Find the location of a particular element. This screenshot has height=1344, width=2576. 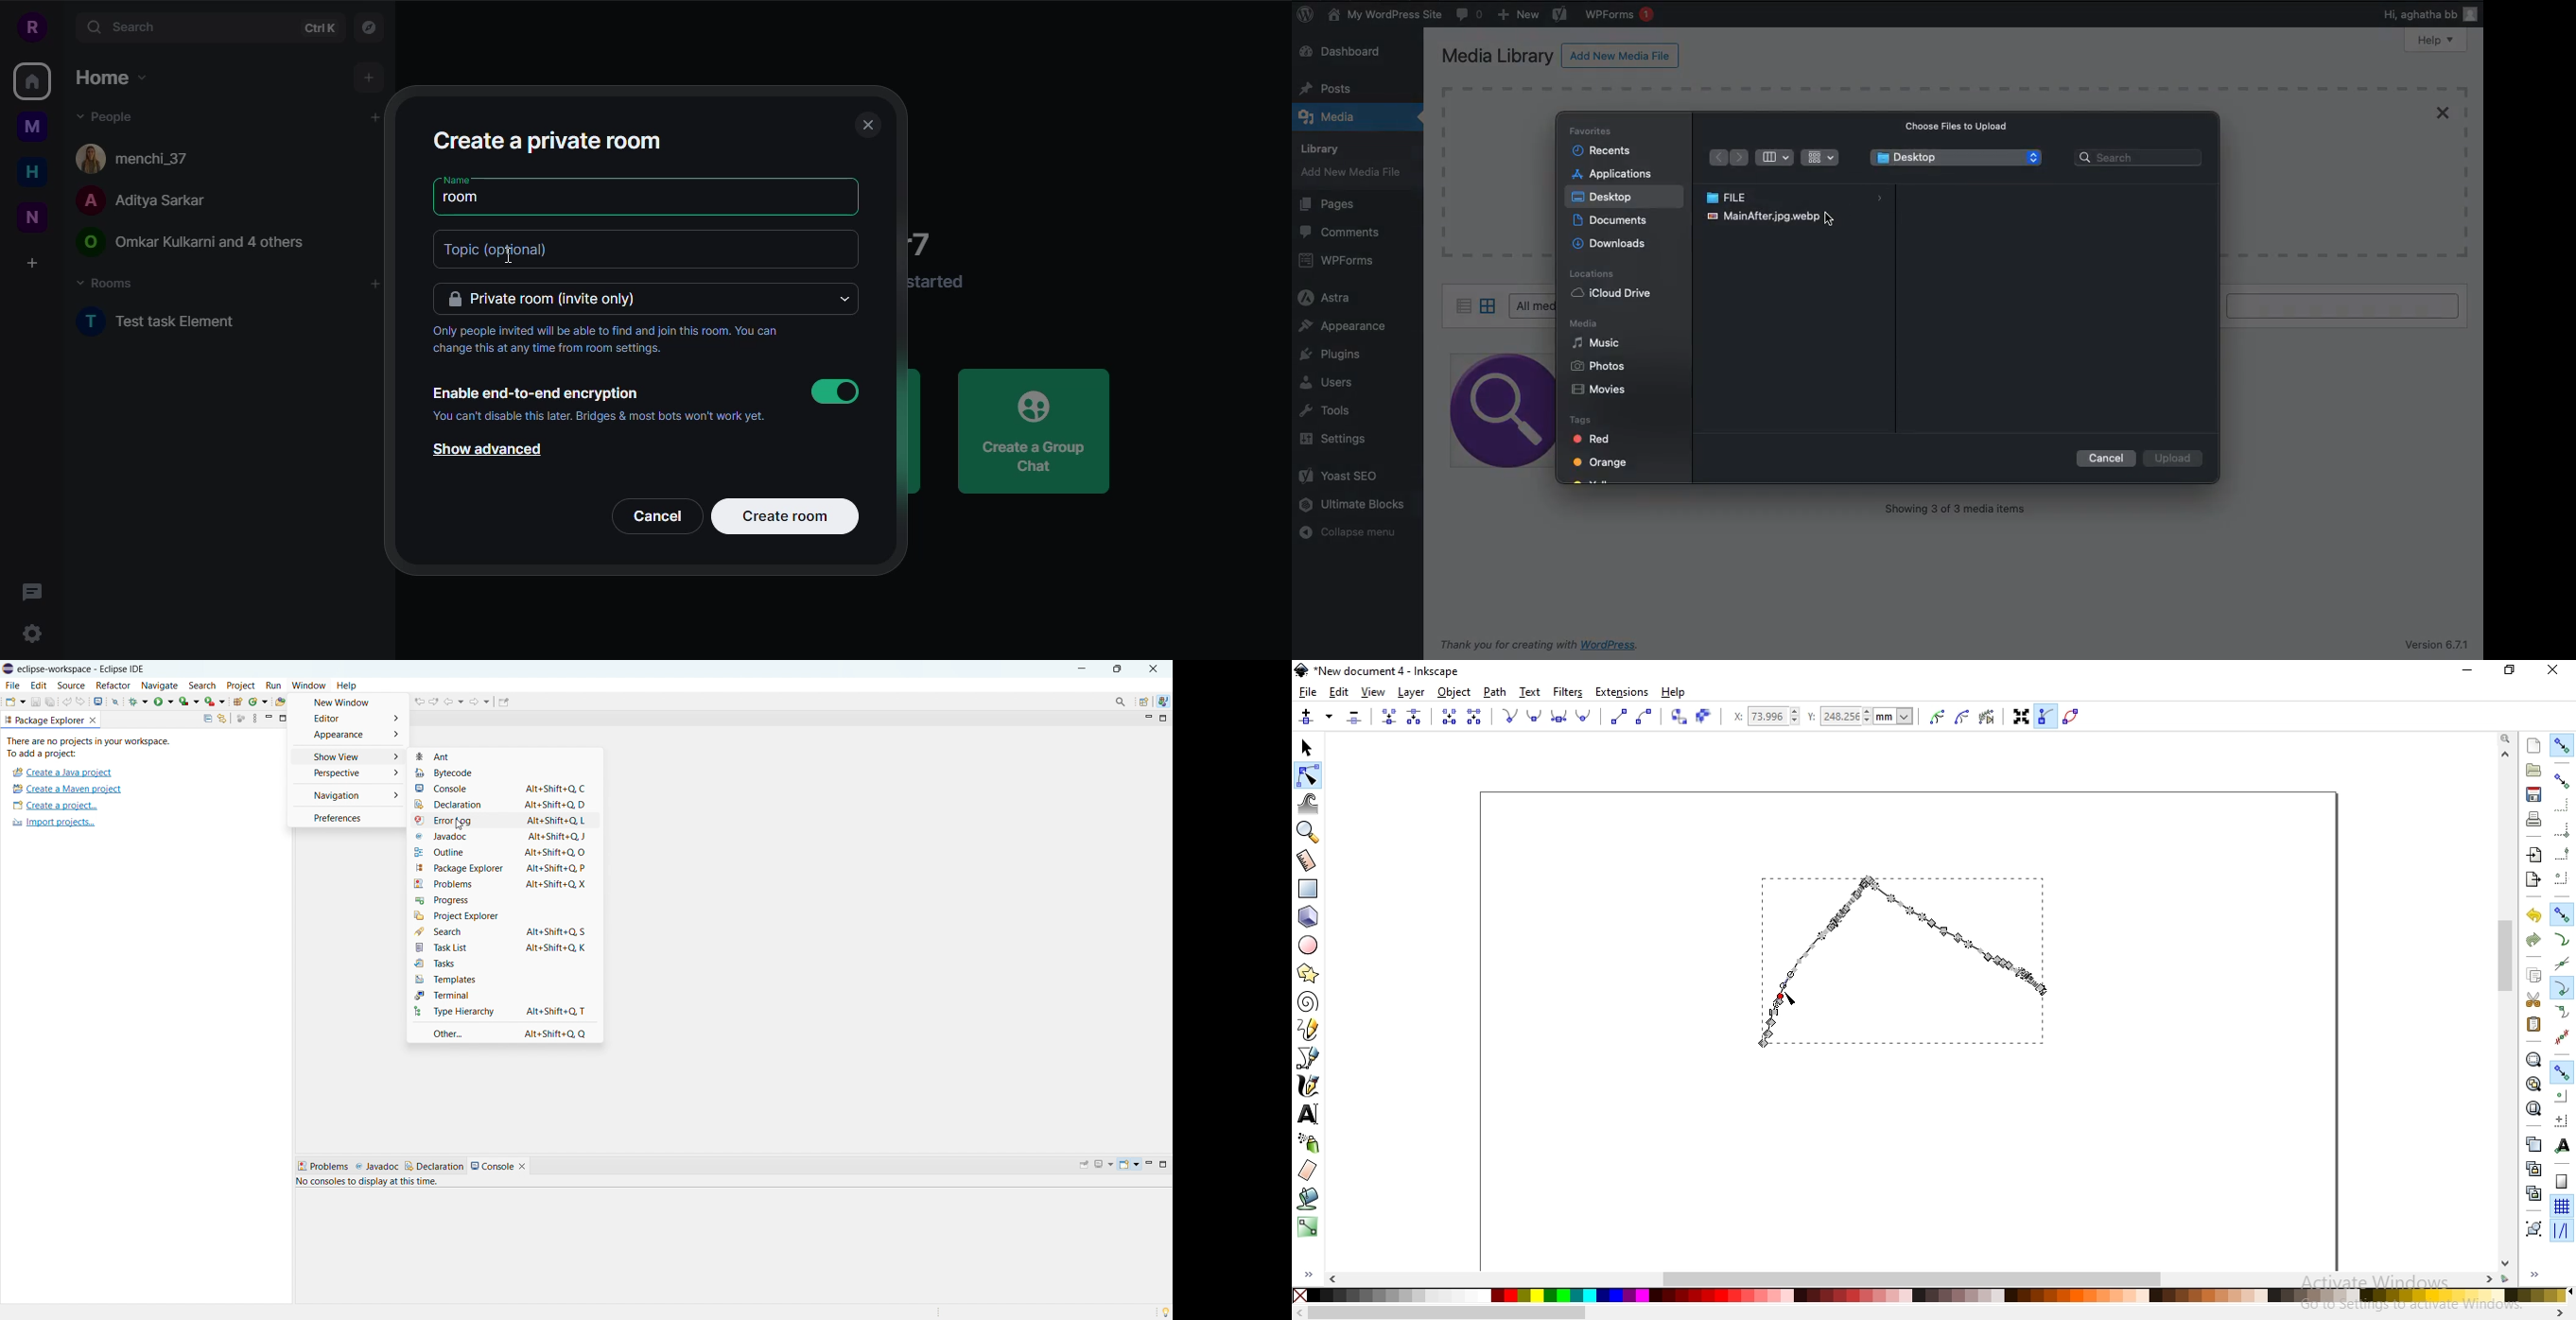

home is located at coordinates (30, 83).